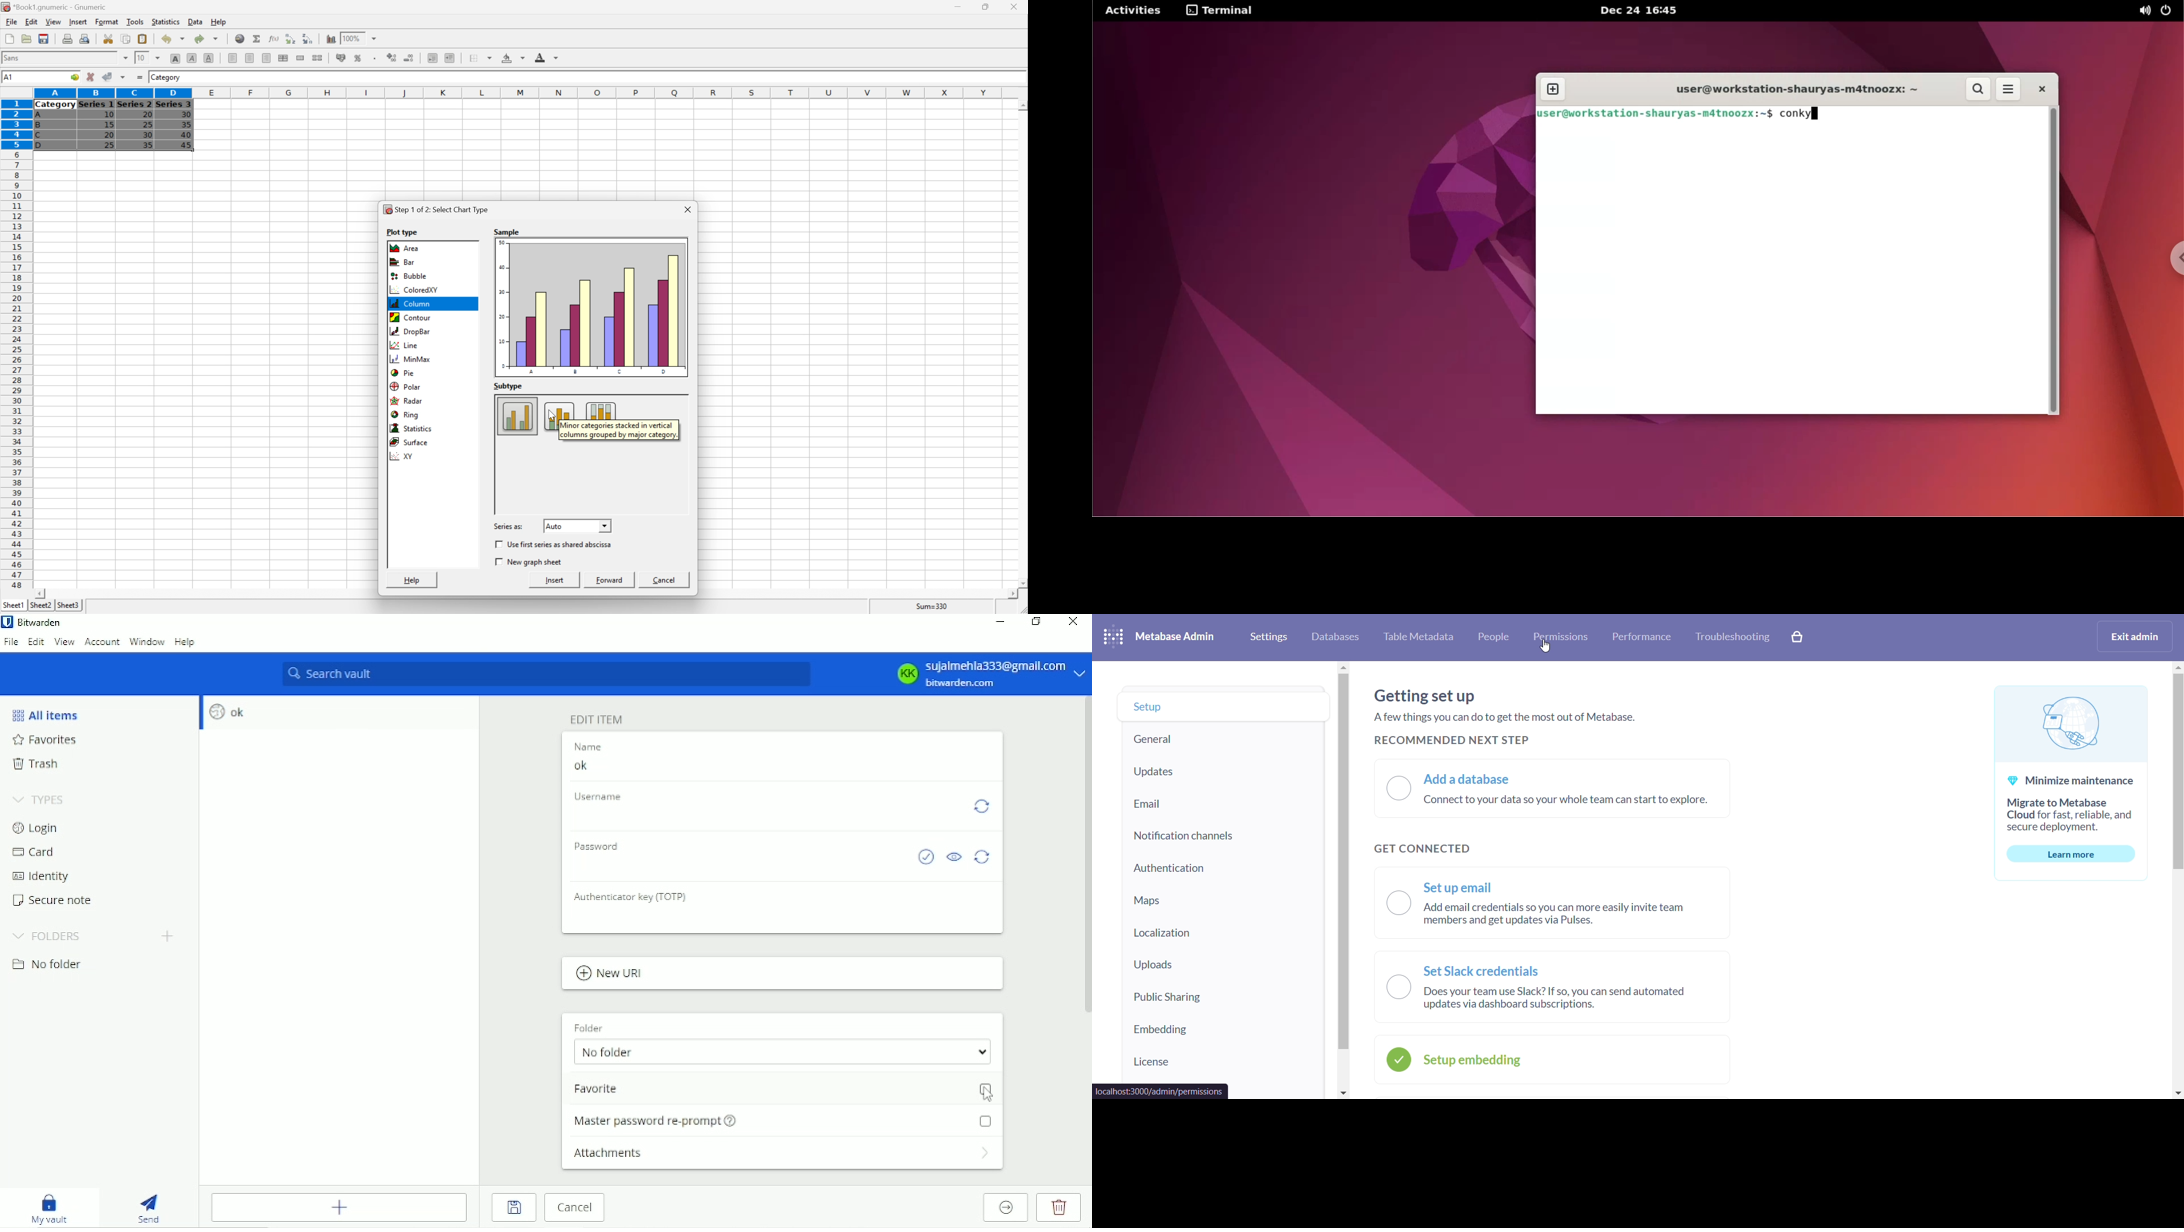 The height and width of the screenshot is (1232, 2184). Describe the element at coordinates (408, 57) in the screenshot. I see `Decrease the number of decimals displayed` at that location.